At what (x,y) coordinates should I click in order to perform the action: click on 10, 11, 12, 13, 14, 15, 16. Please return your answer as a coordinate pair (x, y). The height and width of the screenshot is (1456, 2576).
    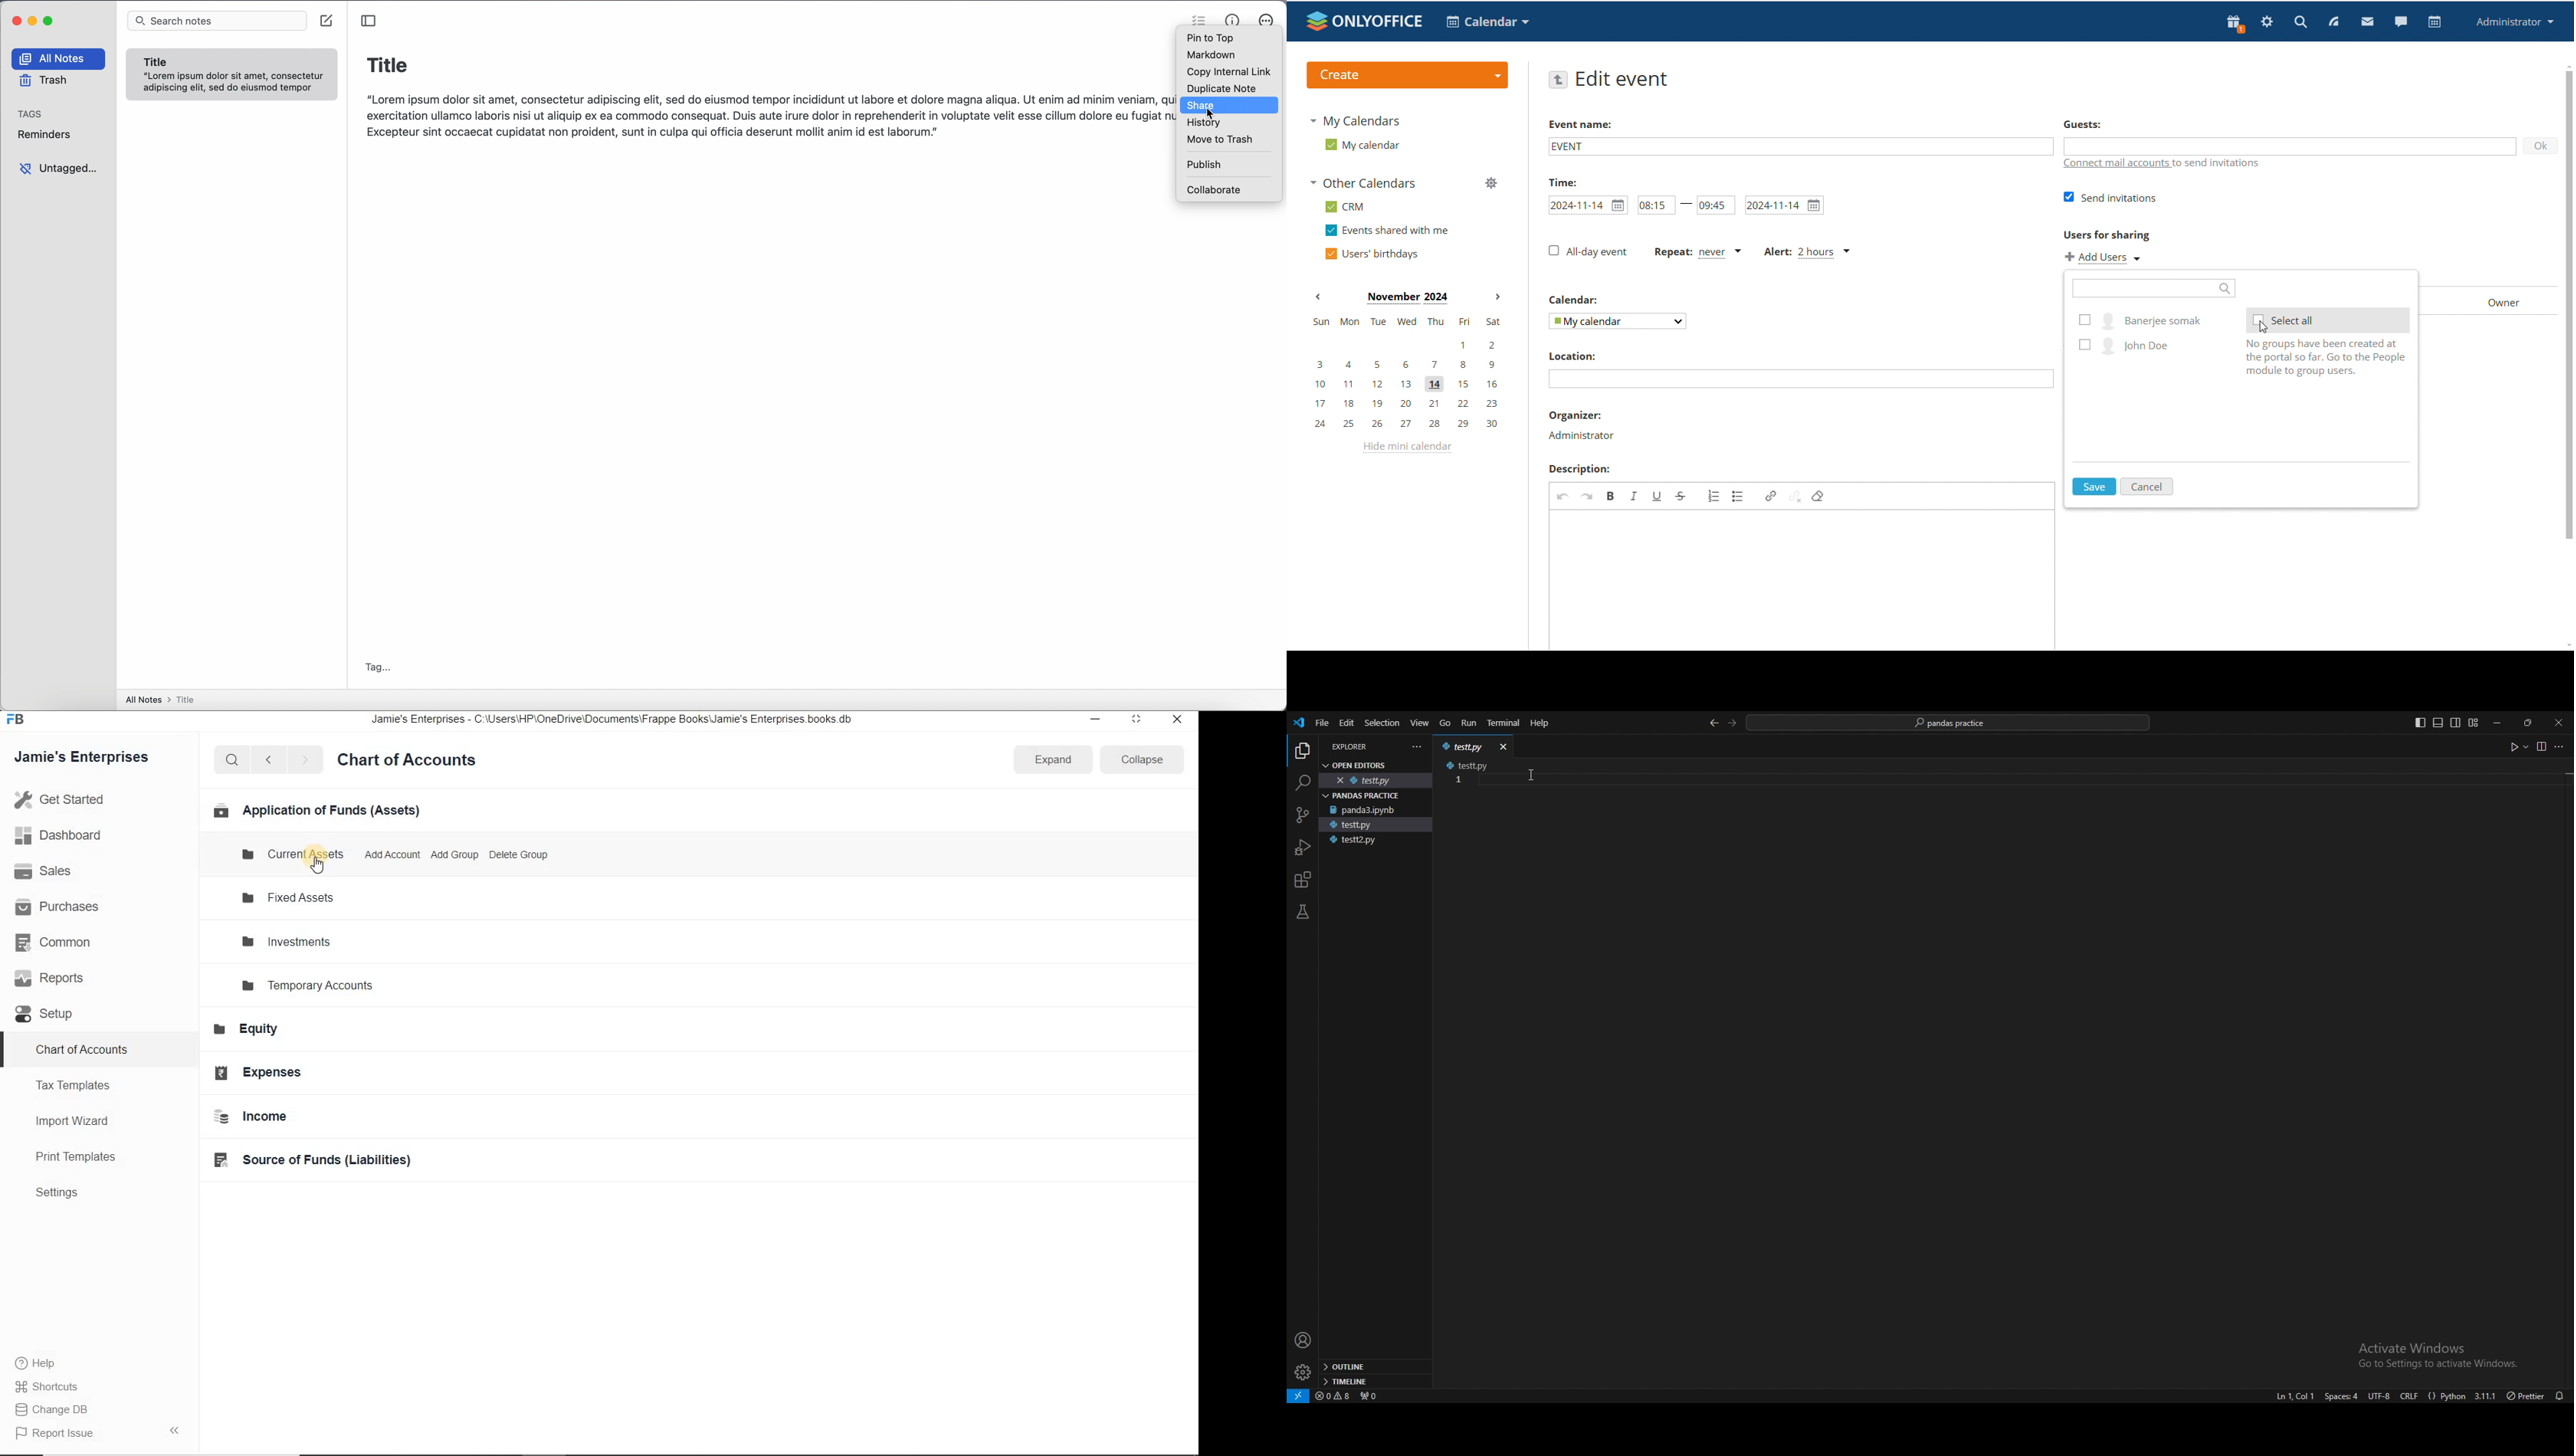
    Looking at the image, I should click on (1406, 385).